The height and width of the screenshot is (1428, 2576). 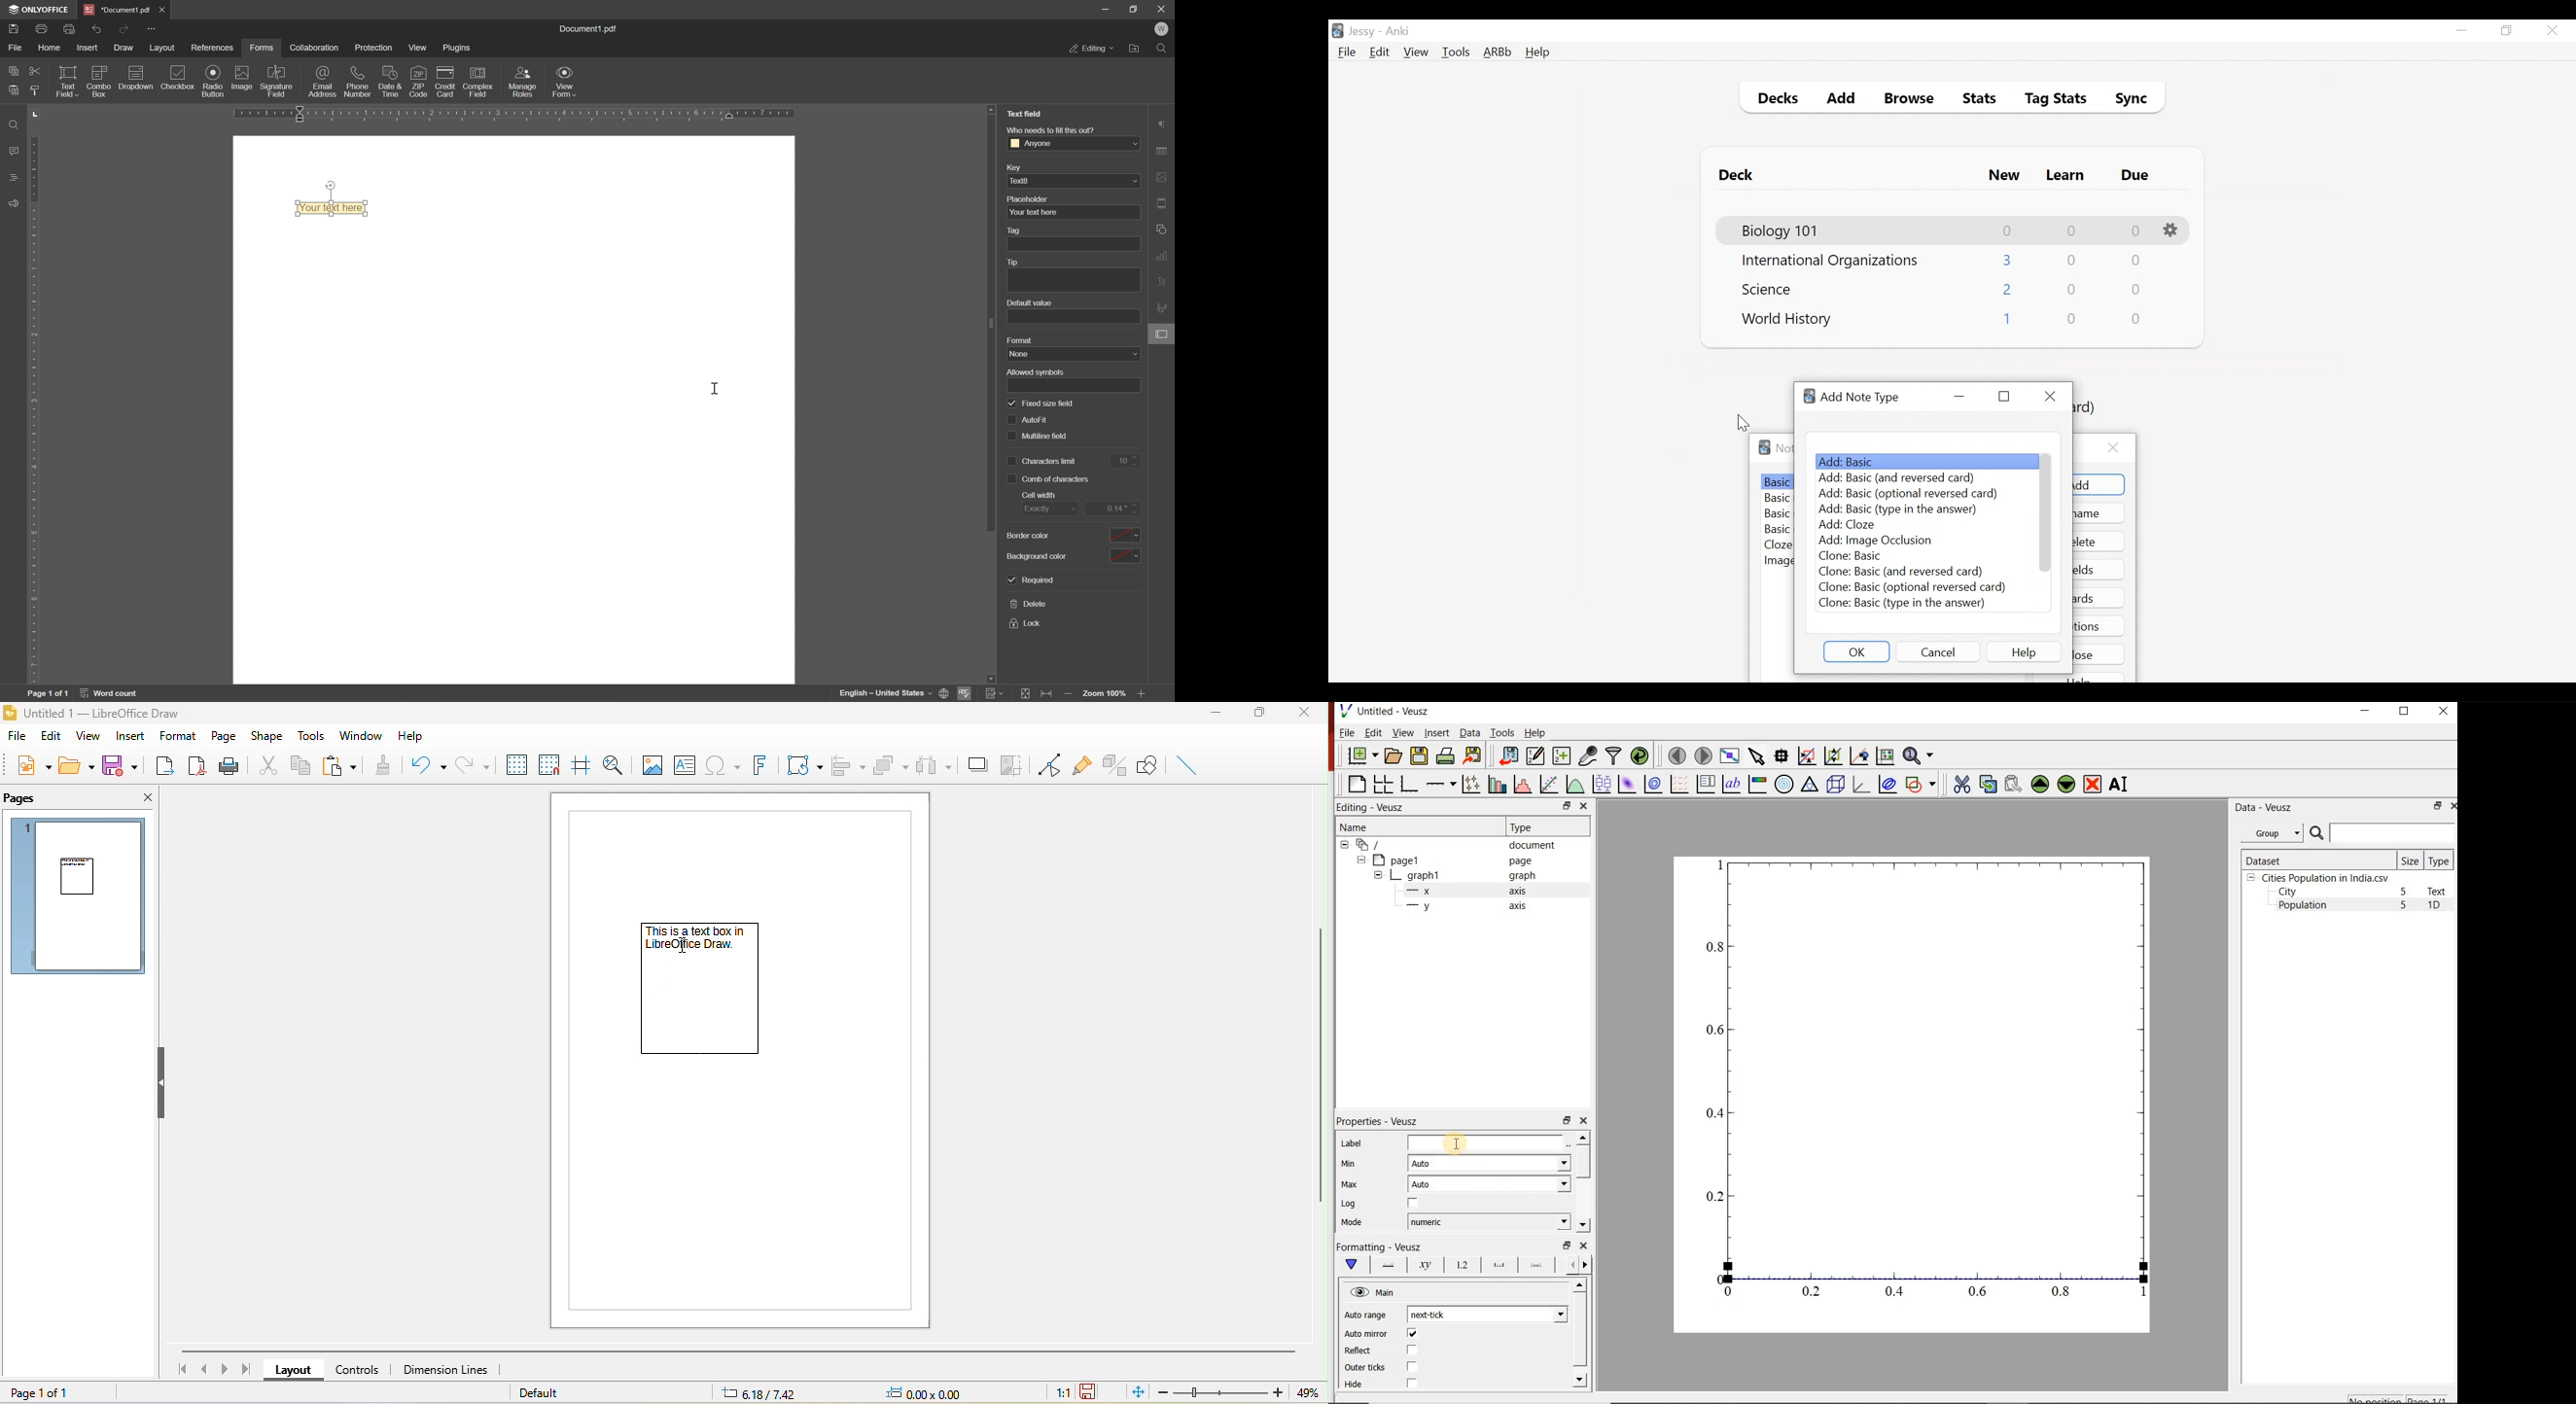 I want to click on Add: Basic (optional reversed card), so click(x=1906, y=495).